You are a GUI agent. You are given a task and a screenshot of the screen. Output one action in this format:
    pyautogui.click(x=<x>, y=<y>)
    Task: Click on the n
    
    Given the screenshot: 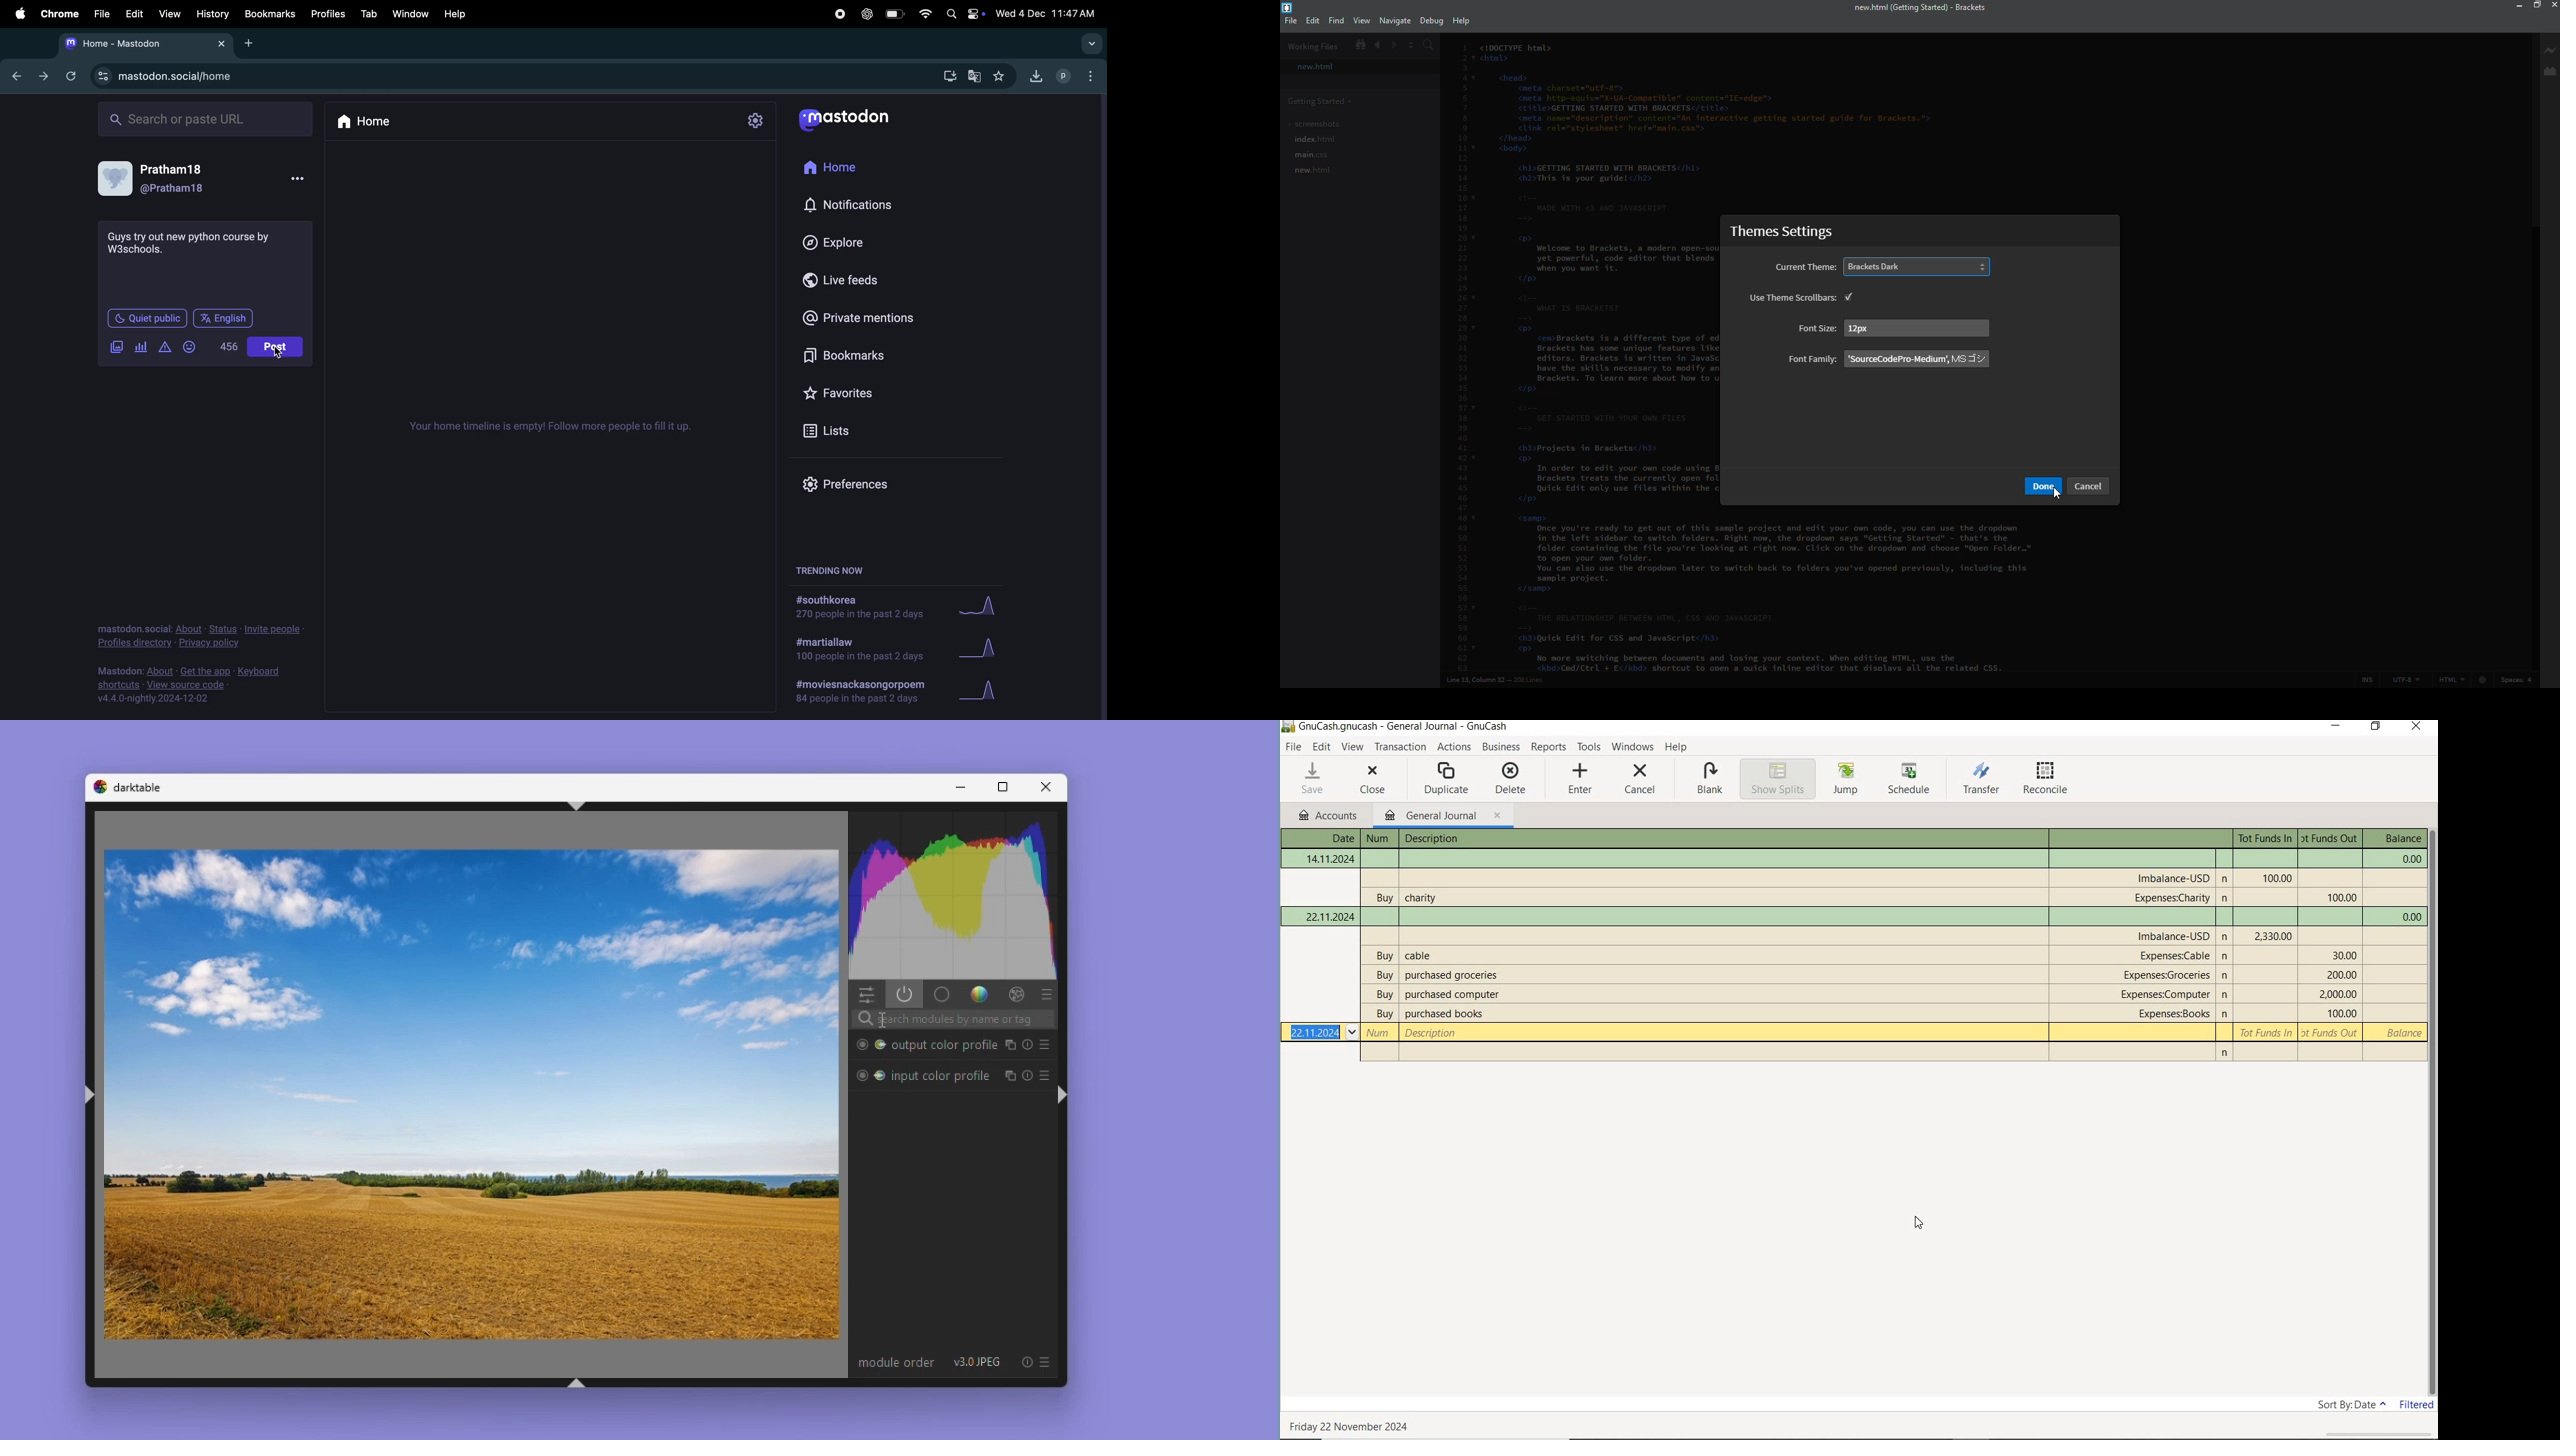 What is the action you would take?
    pyautogui.click(x=2227, y=977)
    